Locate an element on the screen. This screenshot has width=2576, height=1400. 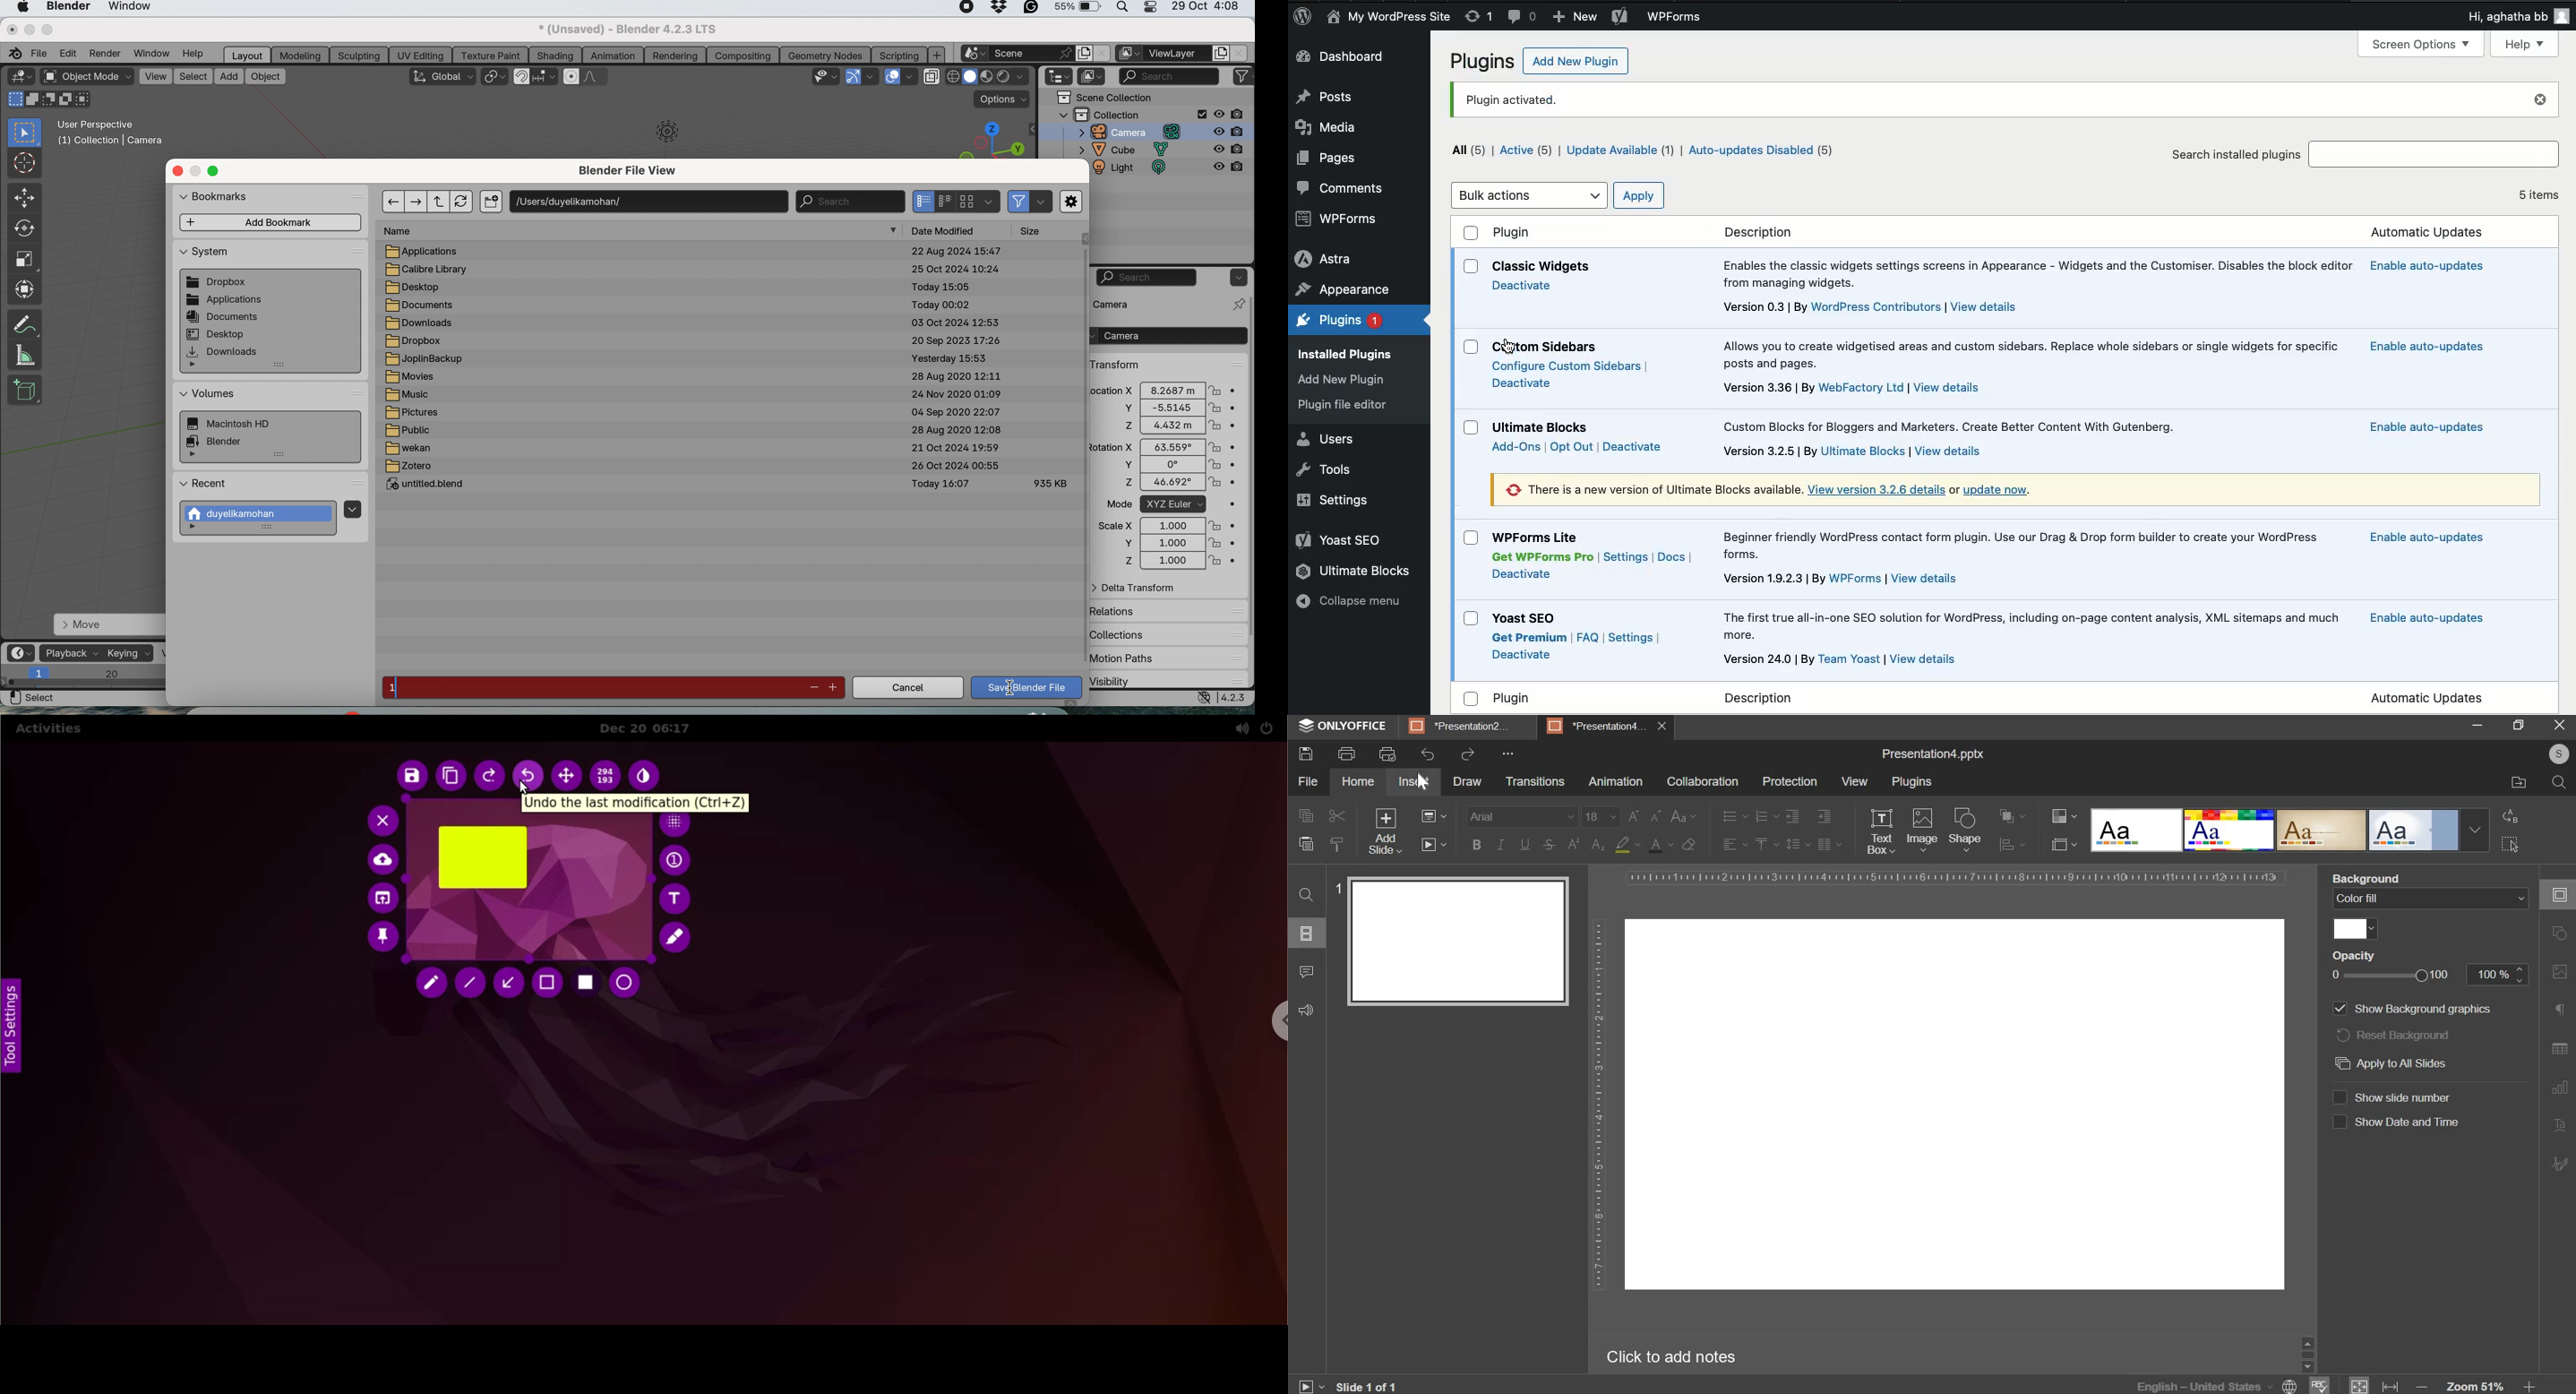
desktop is located at coordinates (419, 287).